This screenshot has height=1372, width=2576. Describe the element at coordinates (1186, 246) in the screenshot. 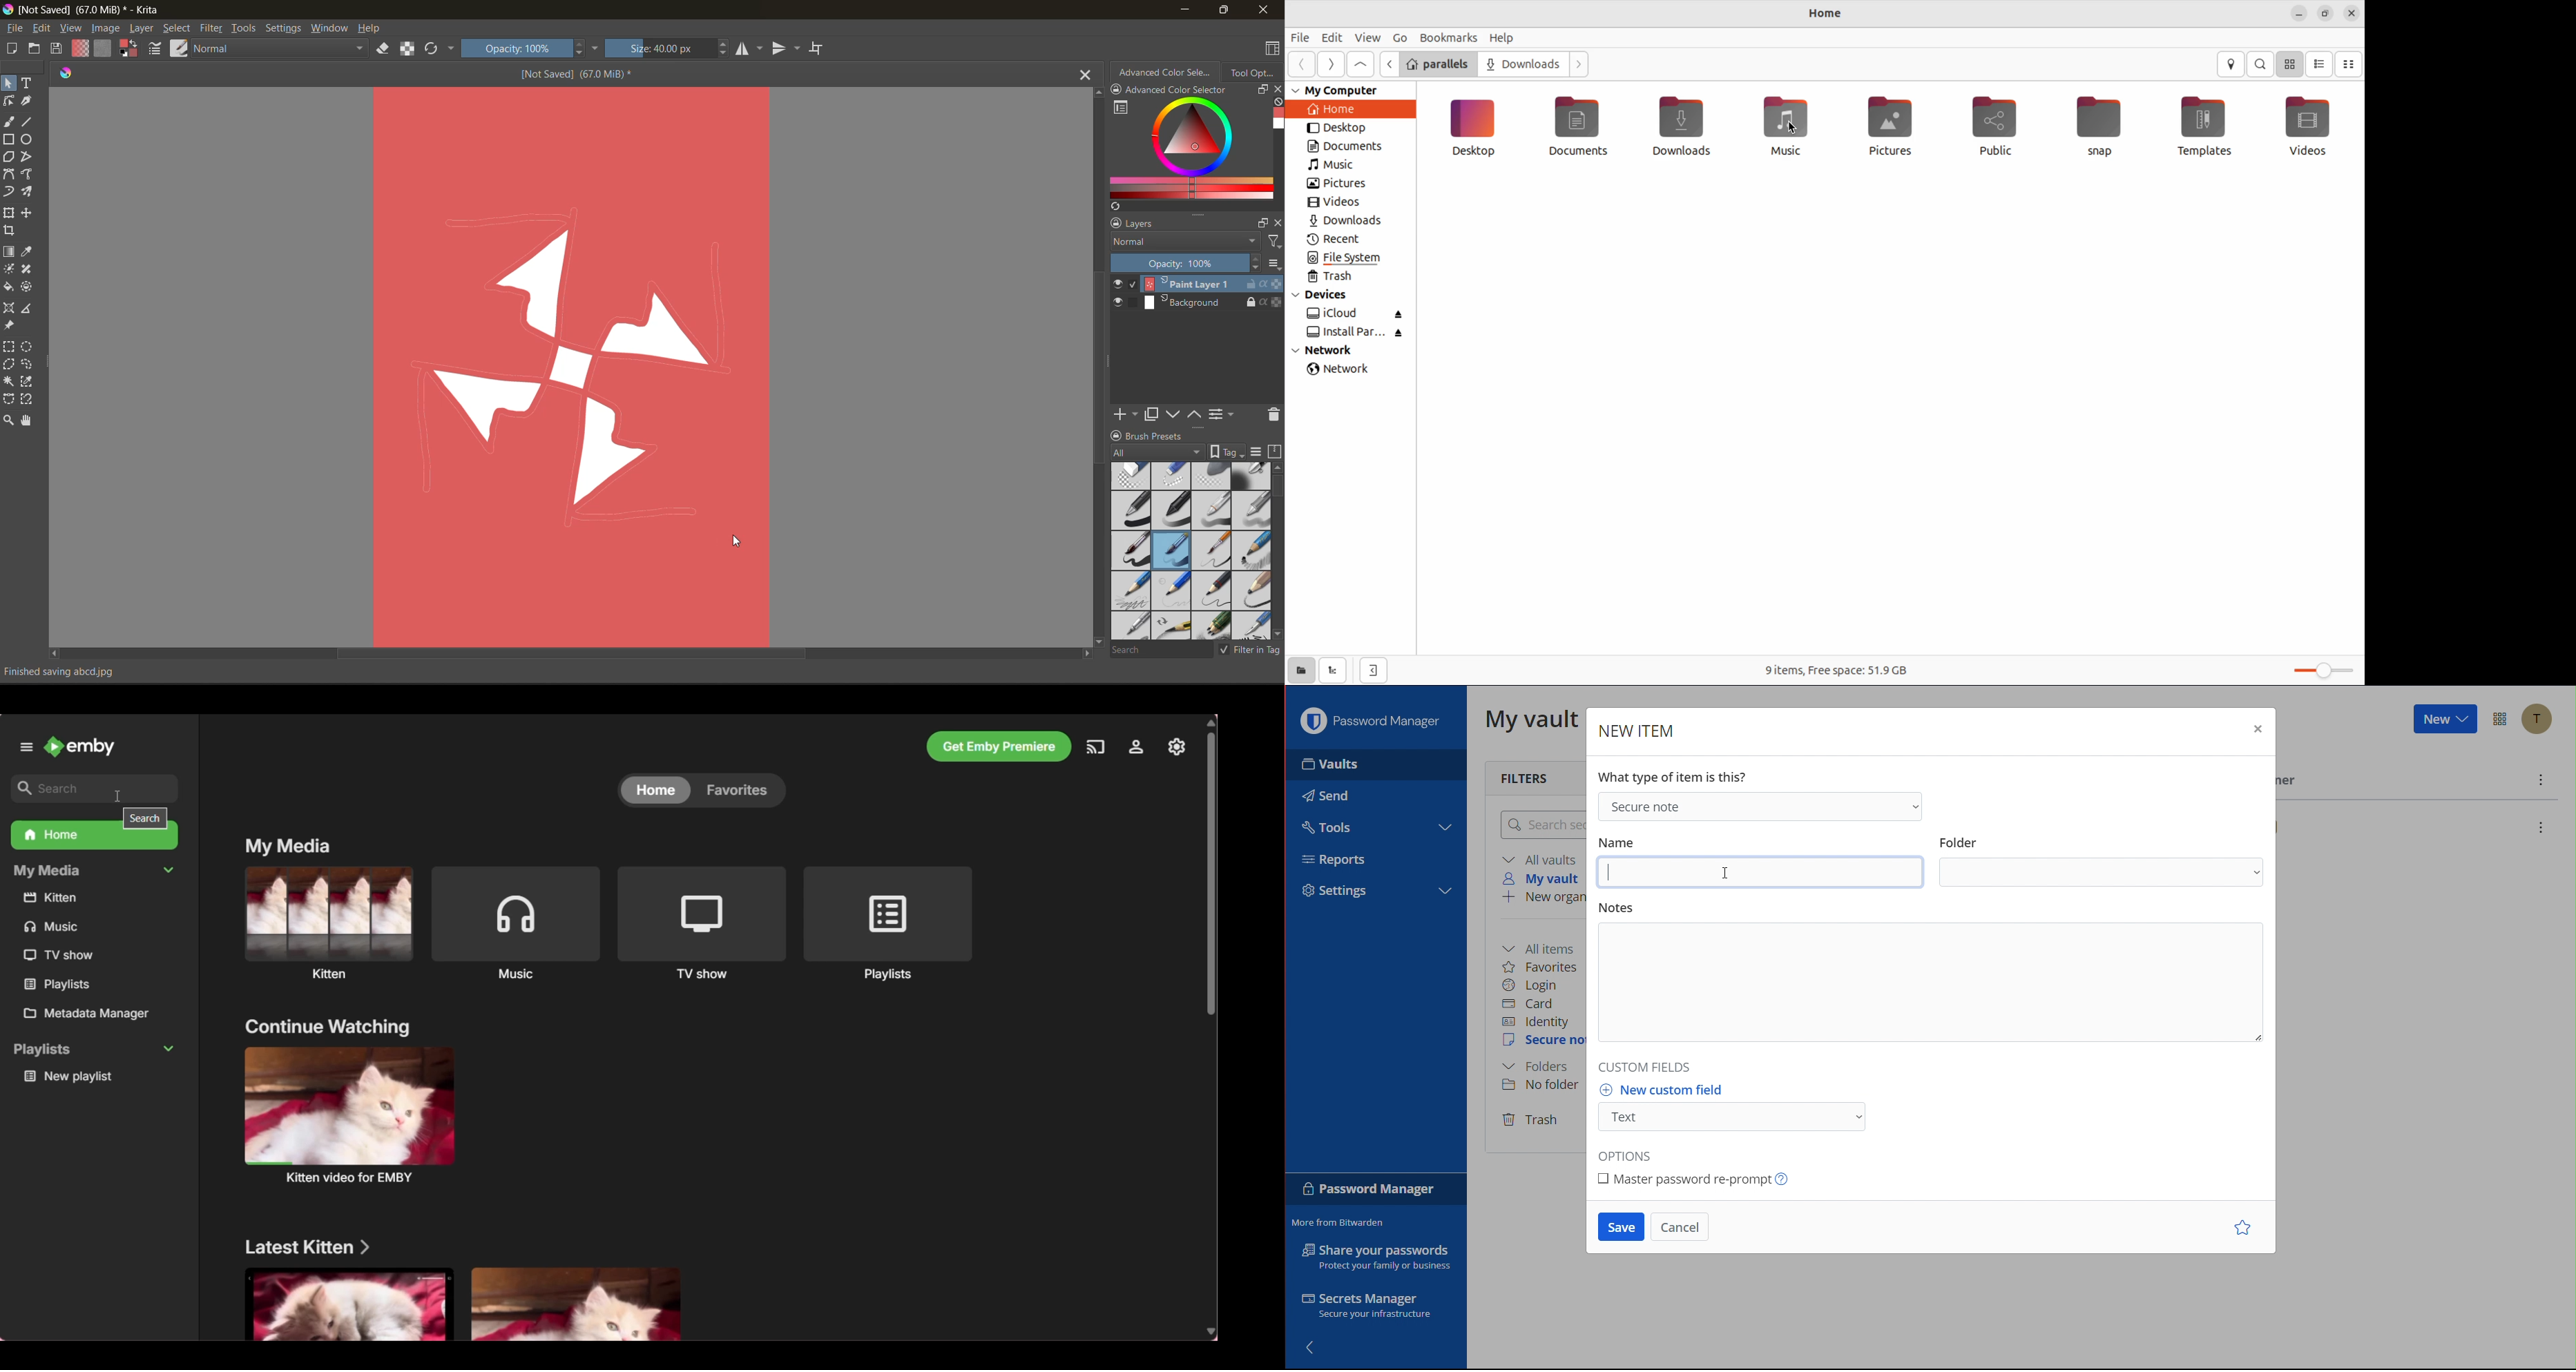

I see `normal` at that location.